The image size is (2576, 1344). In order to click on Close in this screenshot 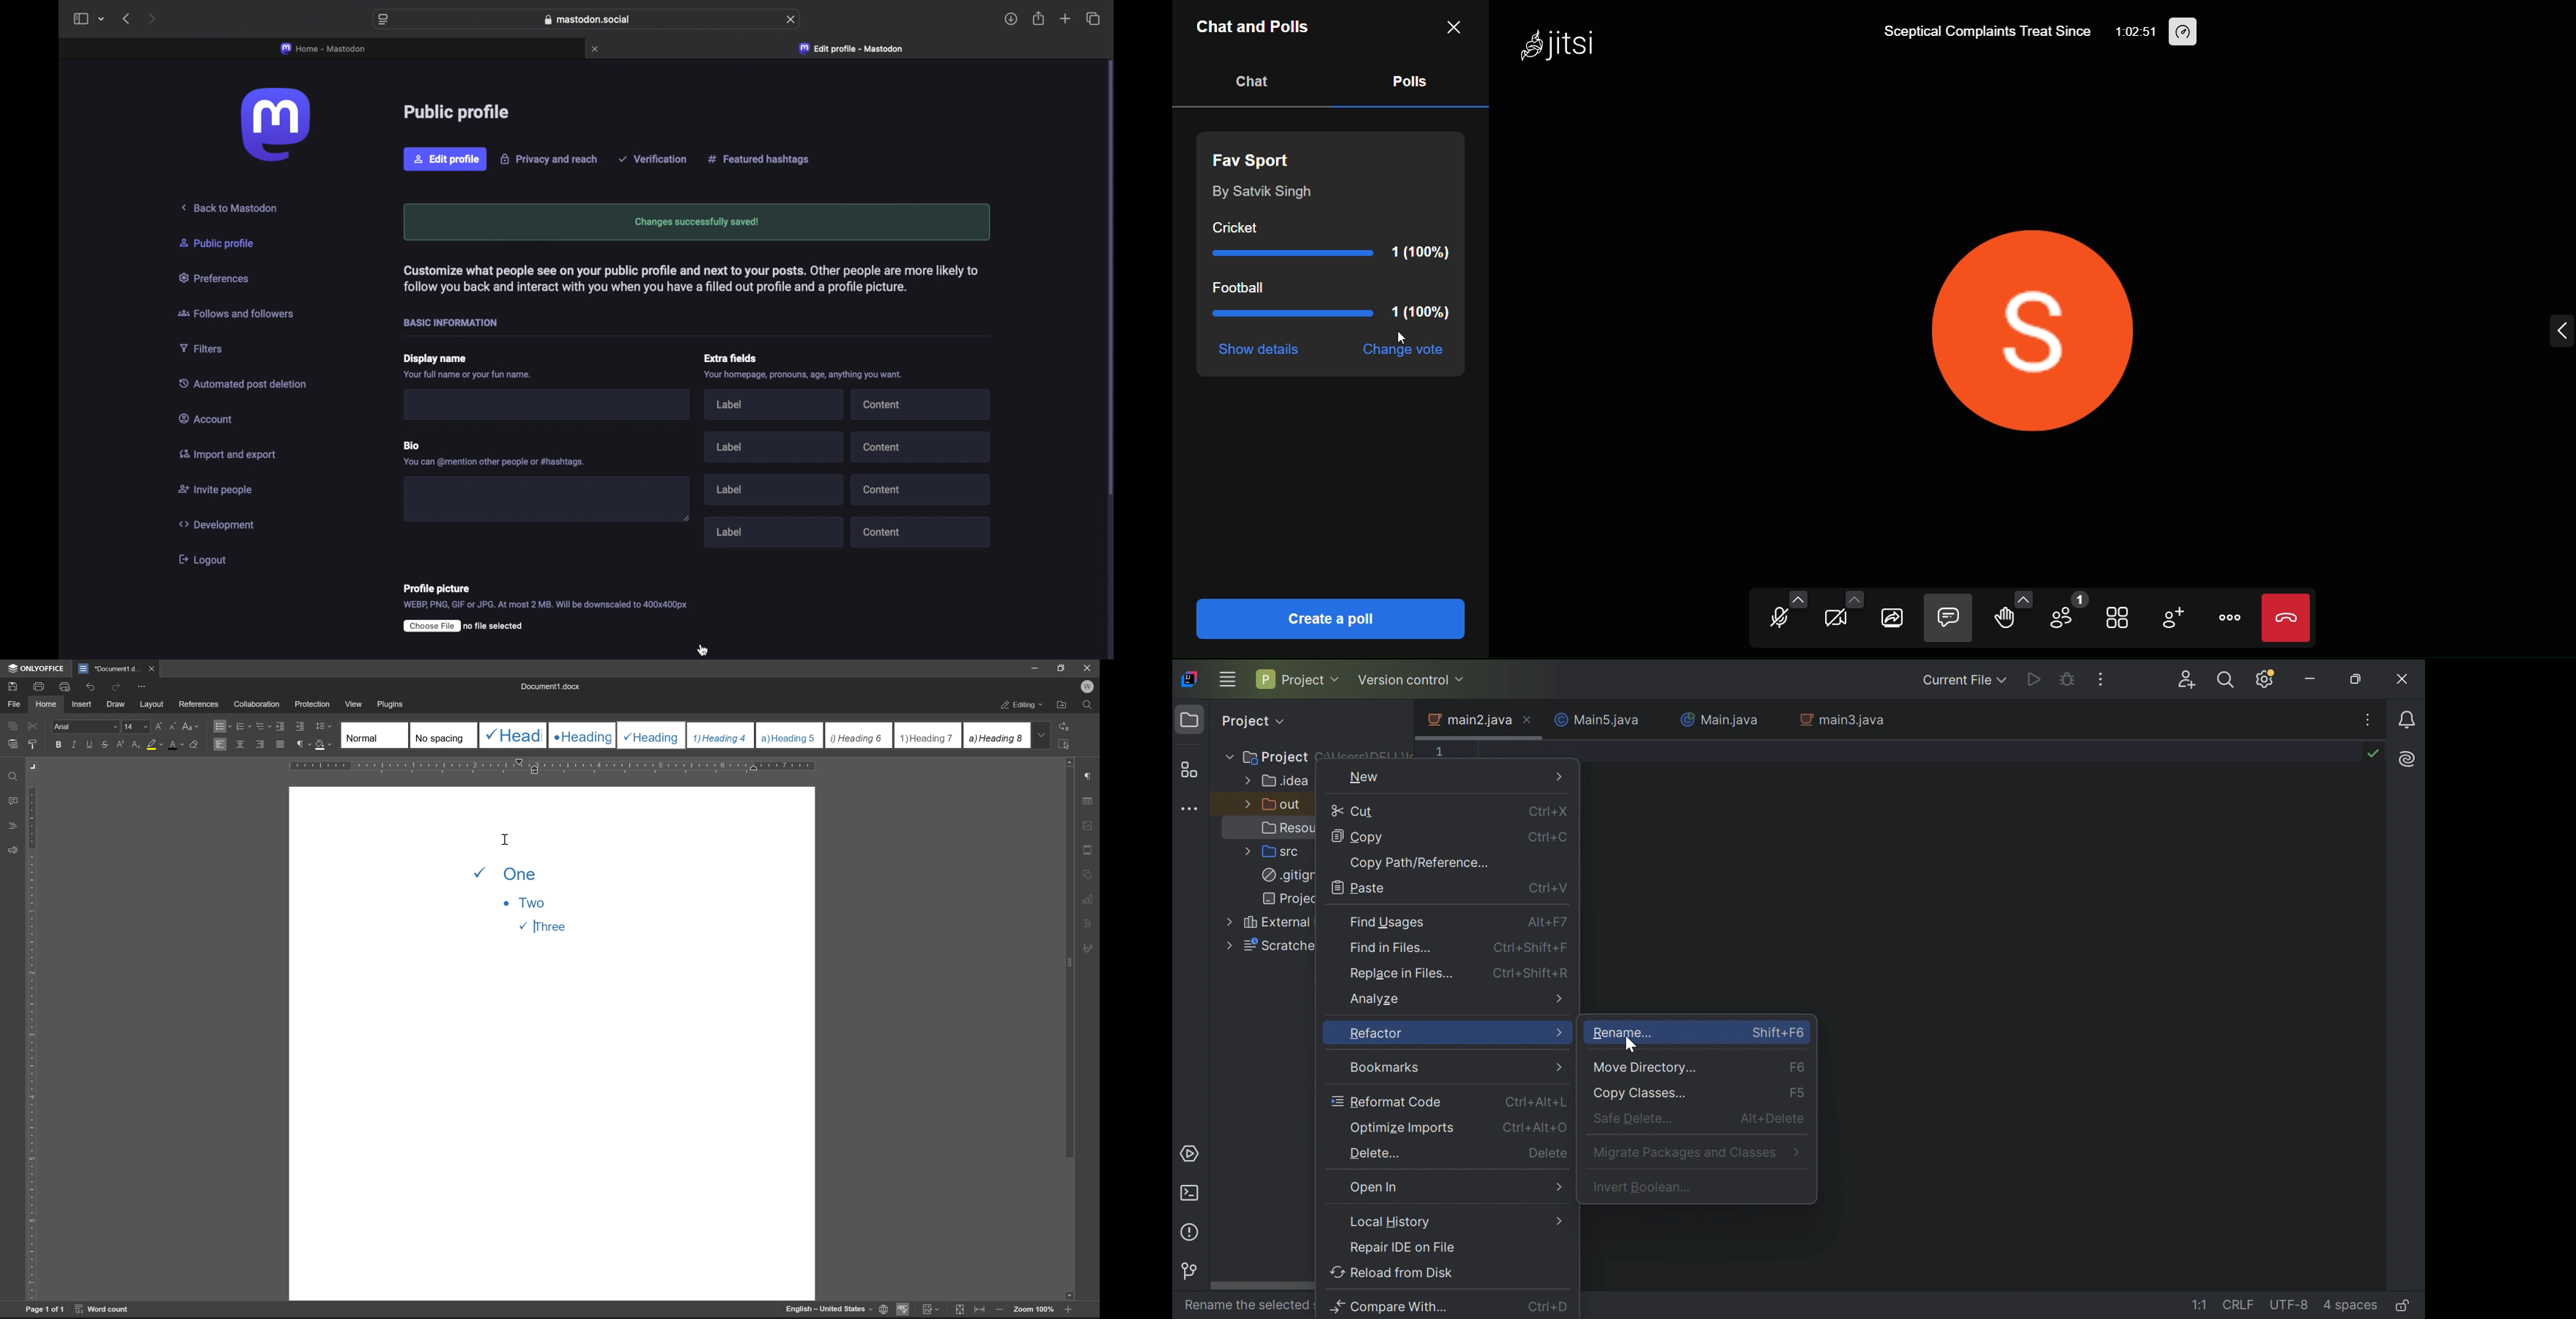, I will do `click(1089, 668)`.